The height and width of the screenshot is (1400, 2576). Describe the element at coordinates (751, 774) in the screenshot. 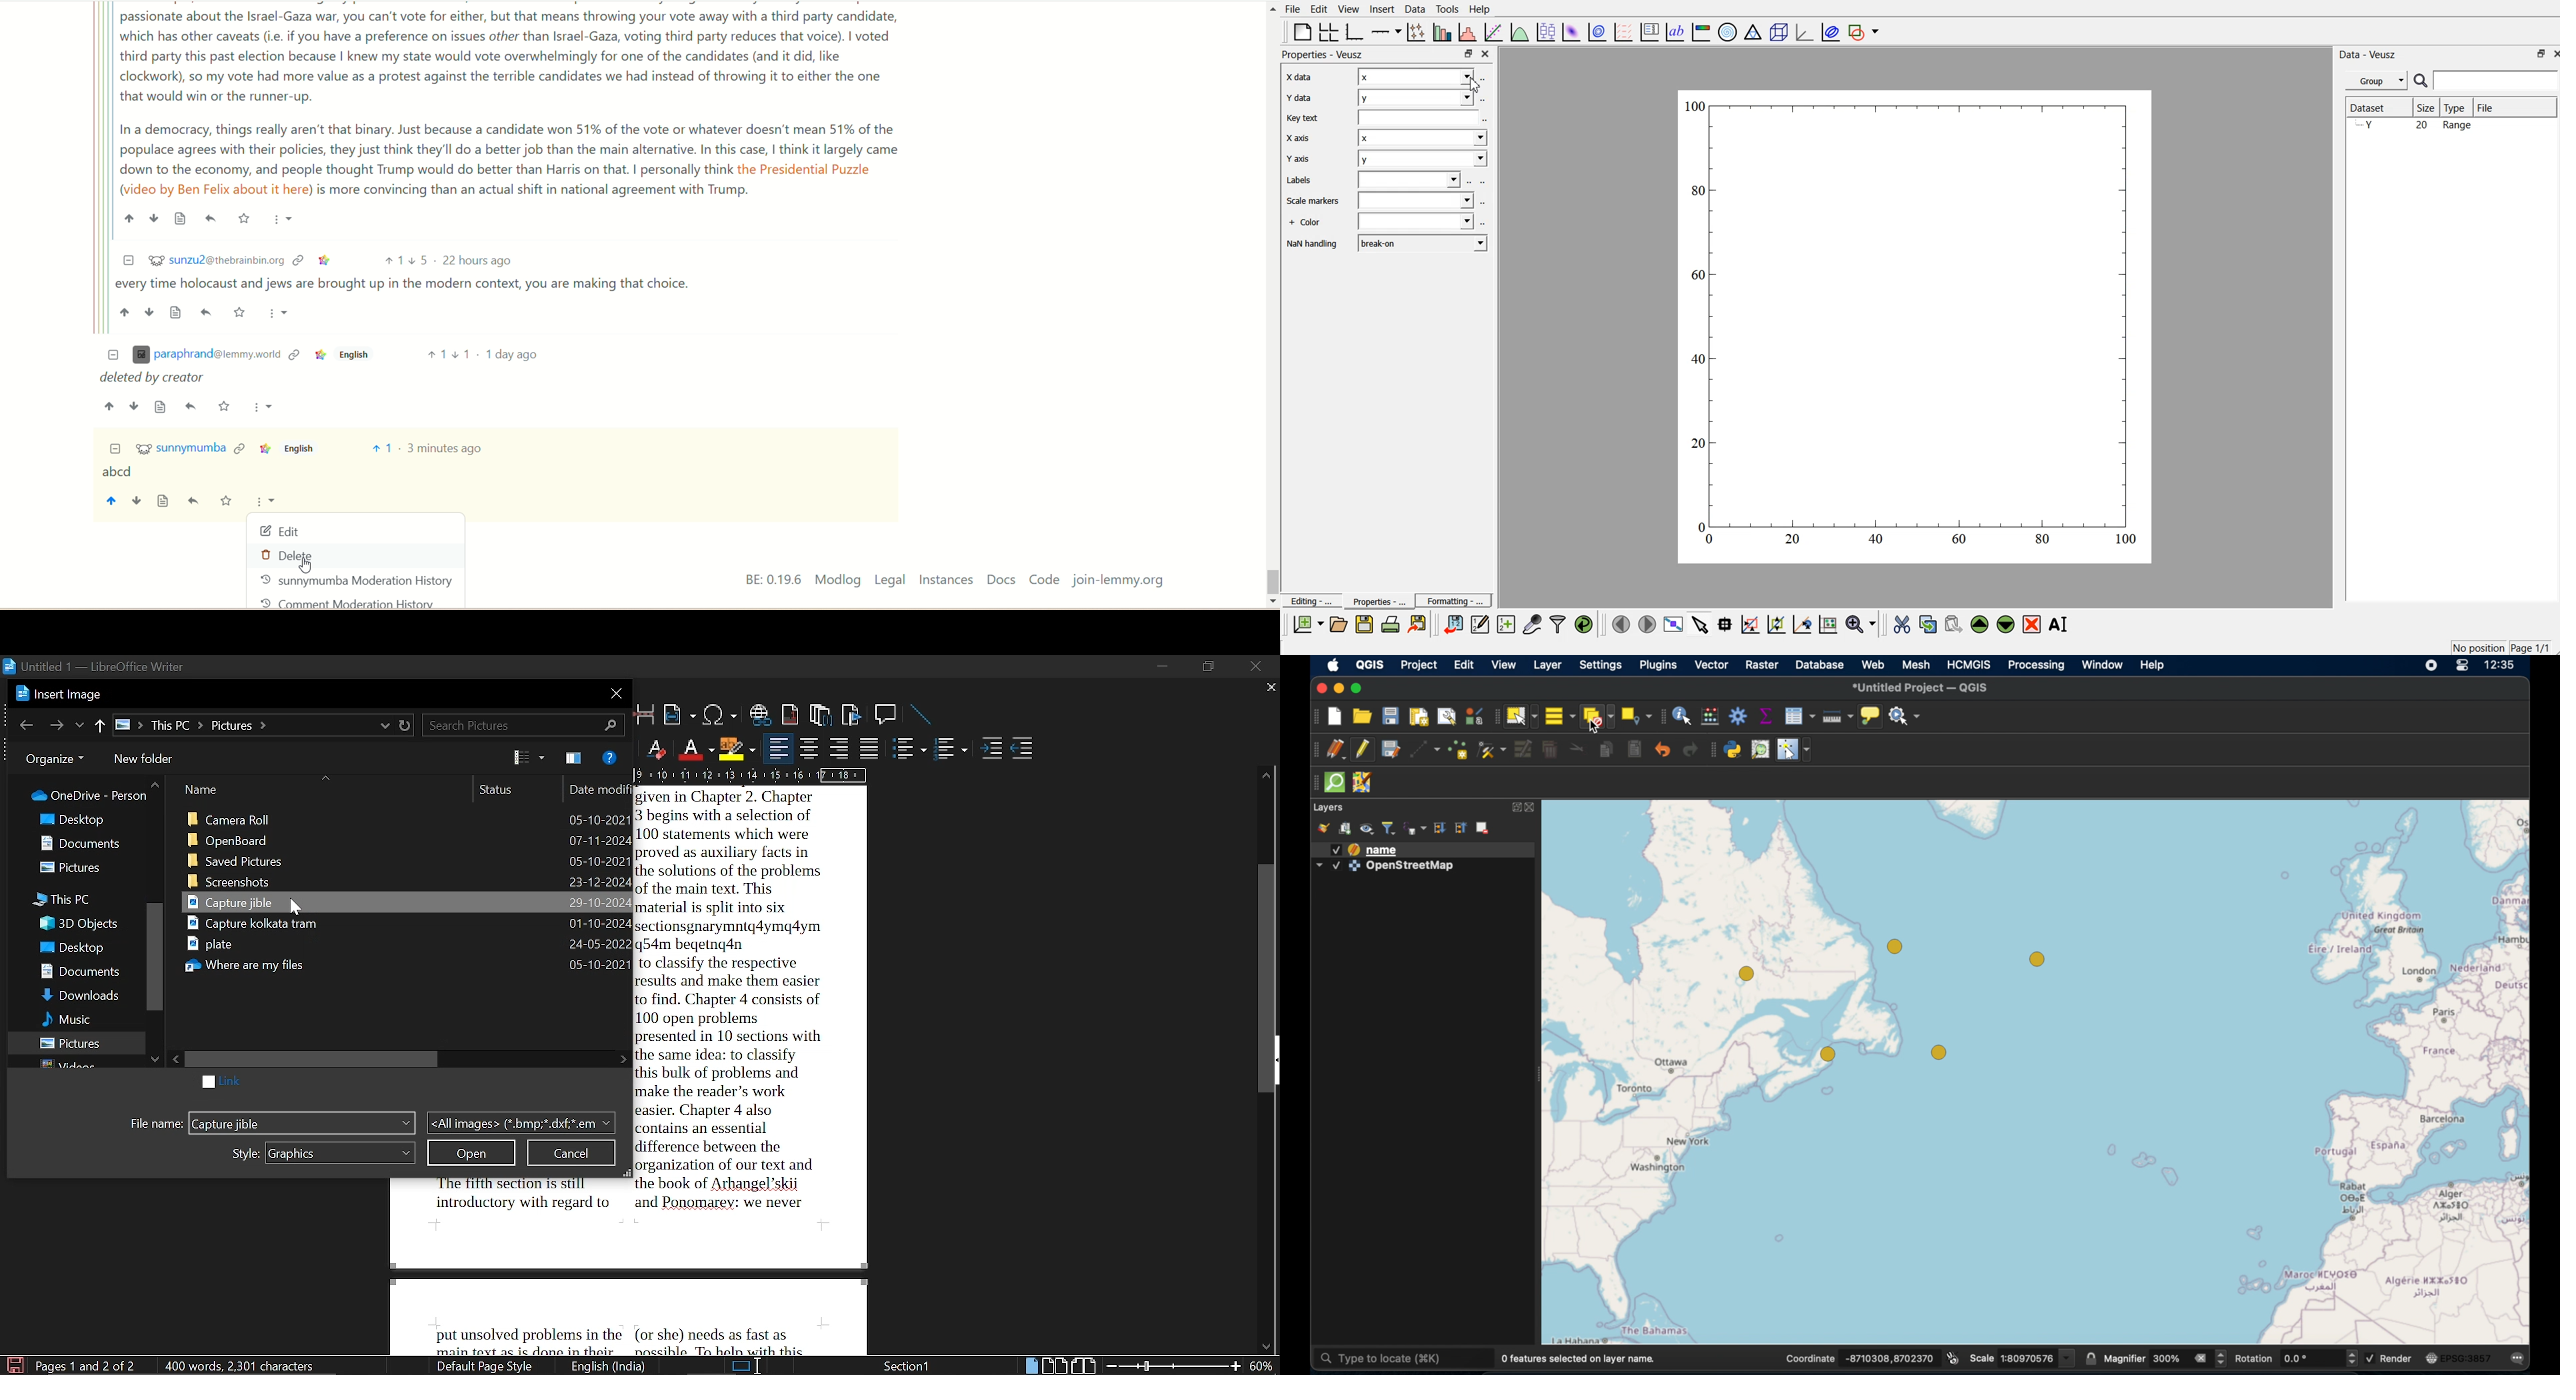

I see `scale` at that location.